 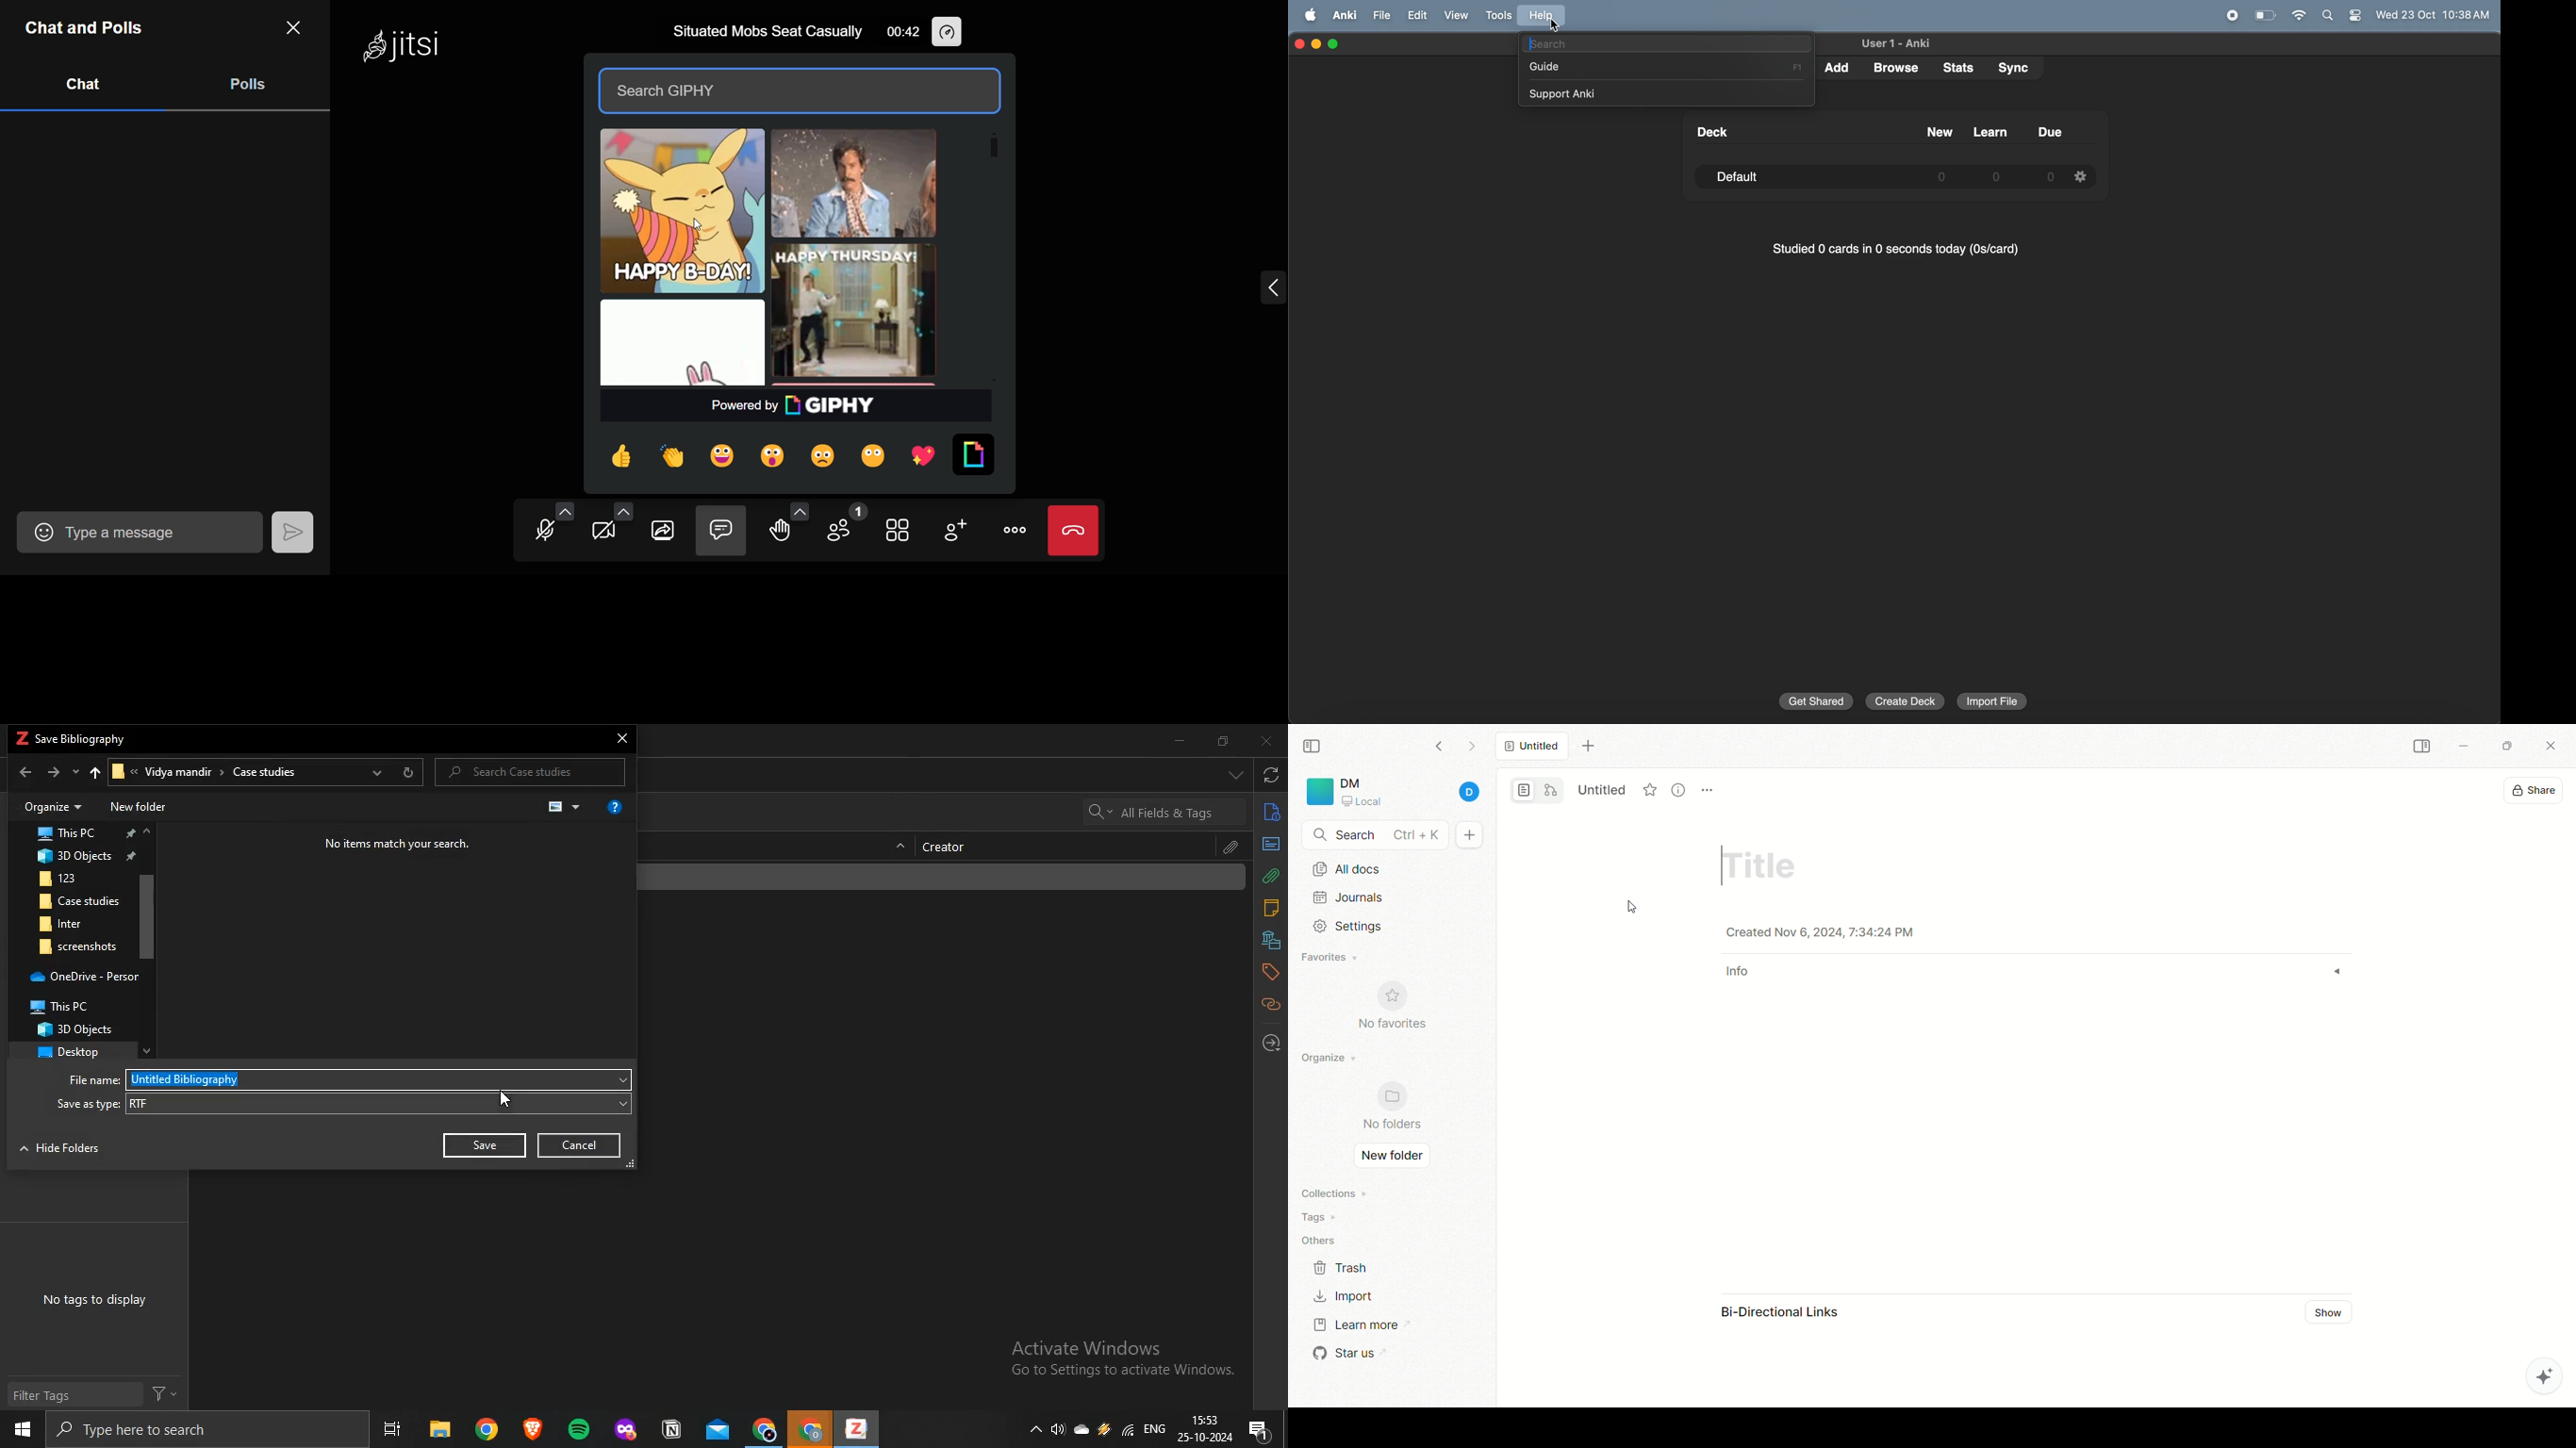 What do you see at coordinates (74, 1395) in the screenshot?
I see `Filter Tags` at bounding box center [74, 1395].